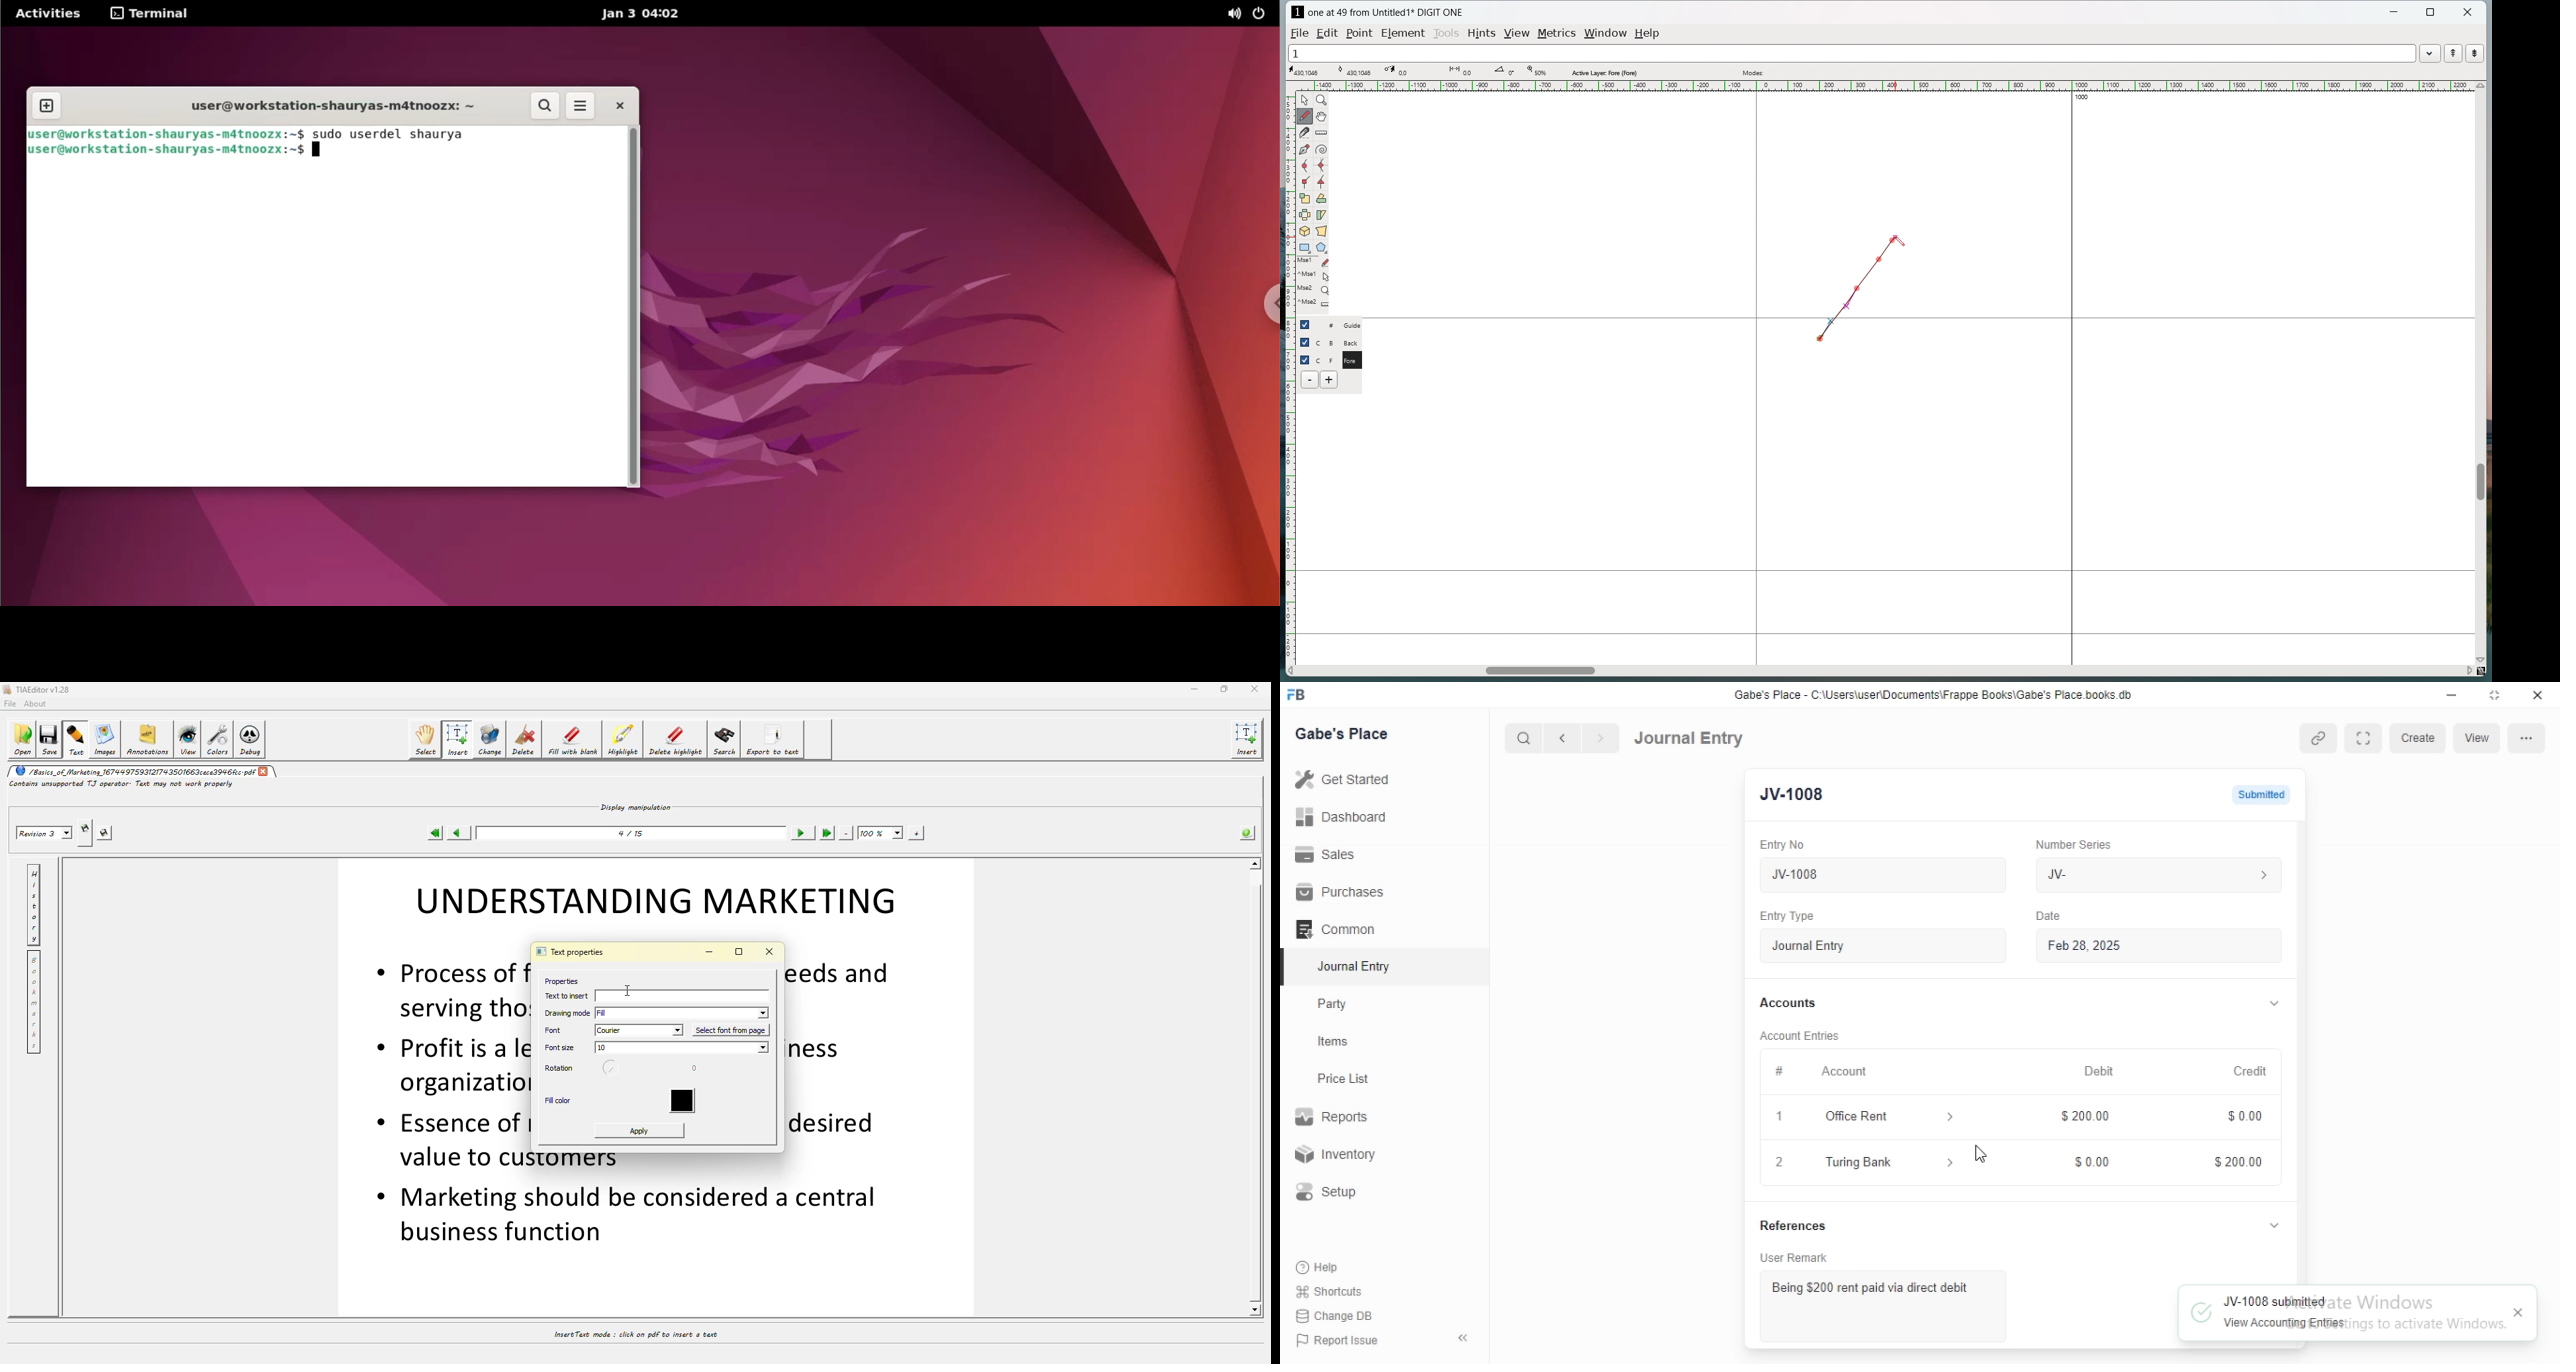 The image size is (2576, 1372). I want to click on cursor coordinate, so click(1306, 71).